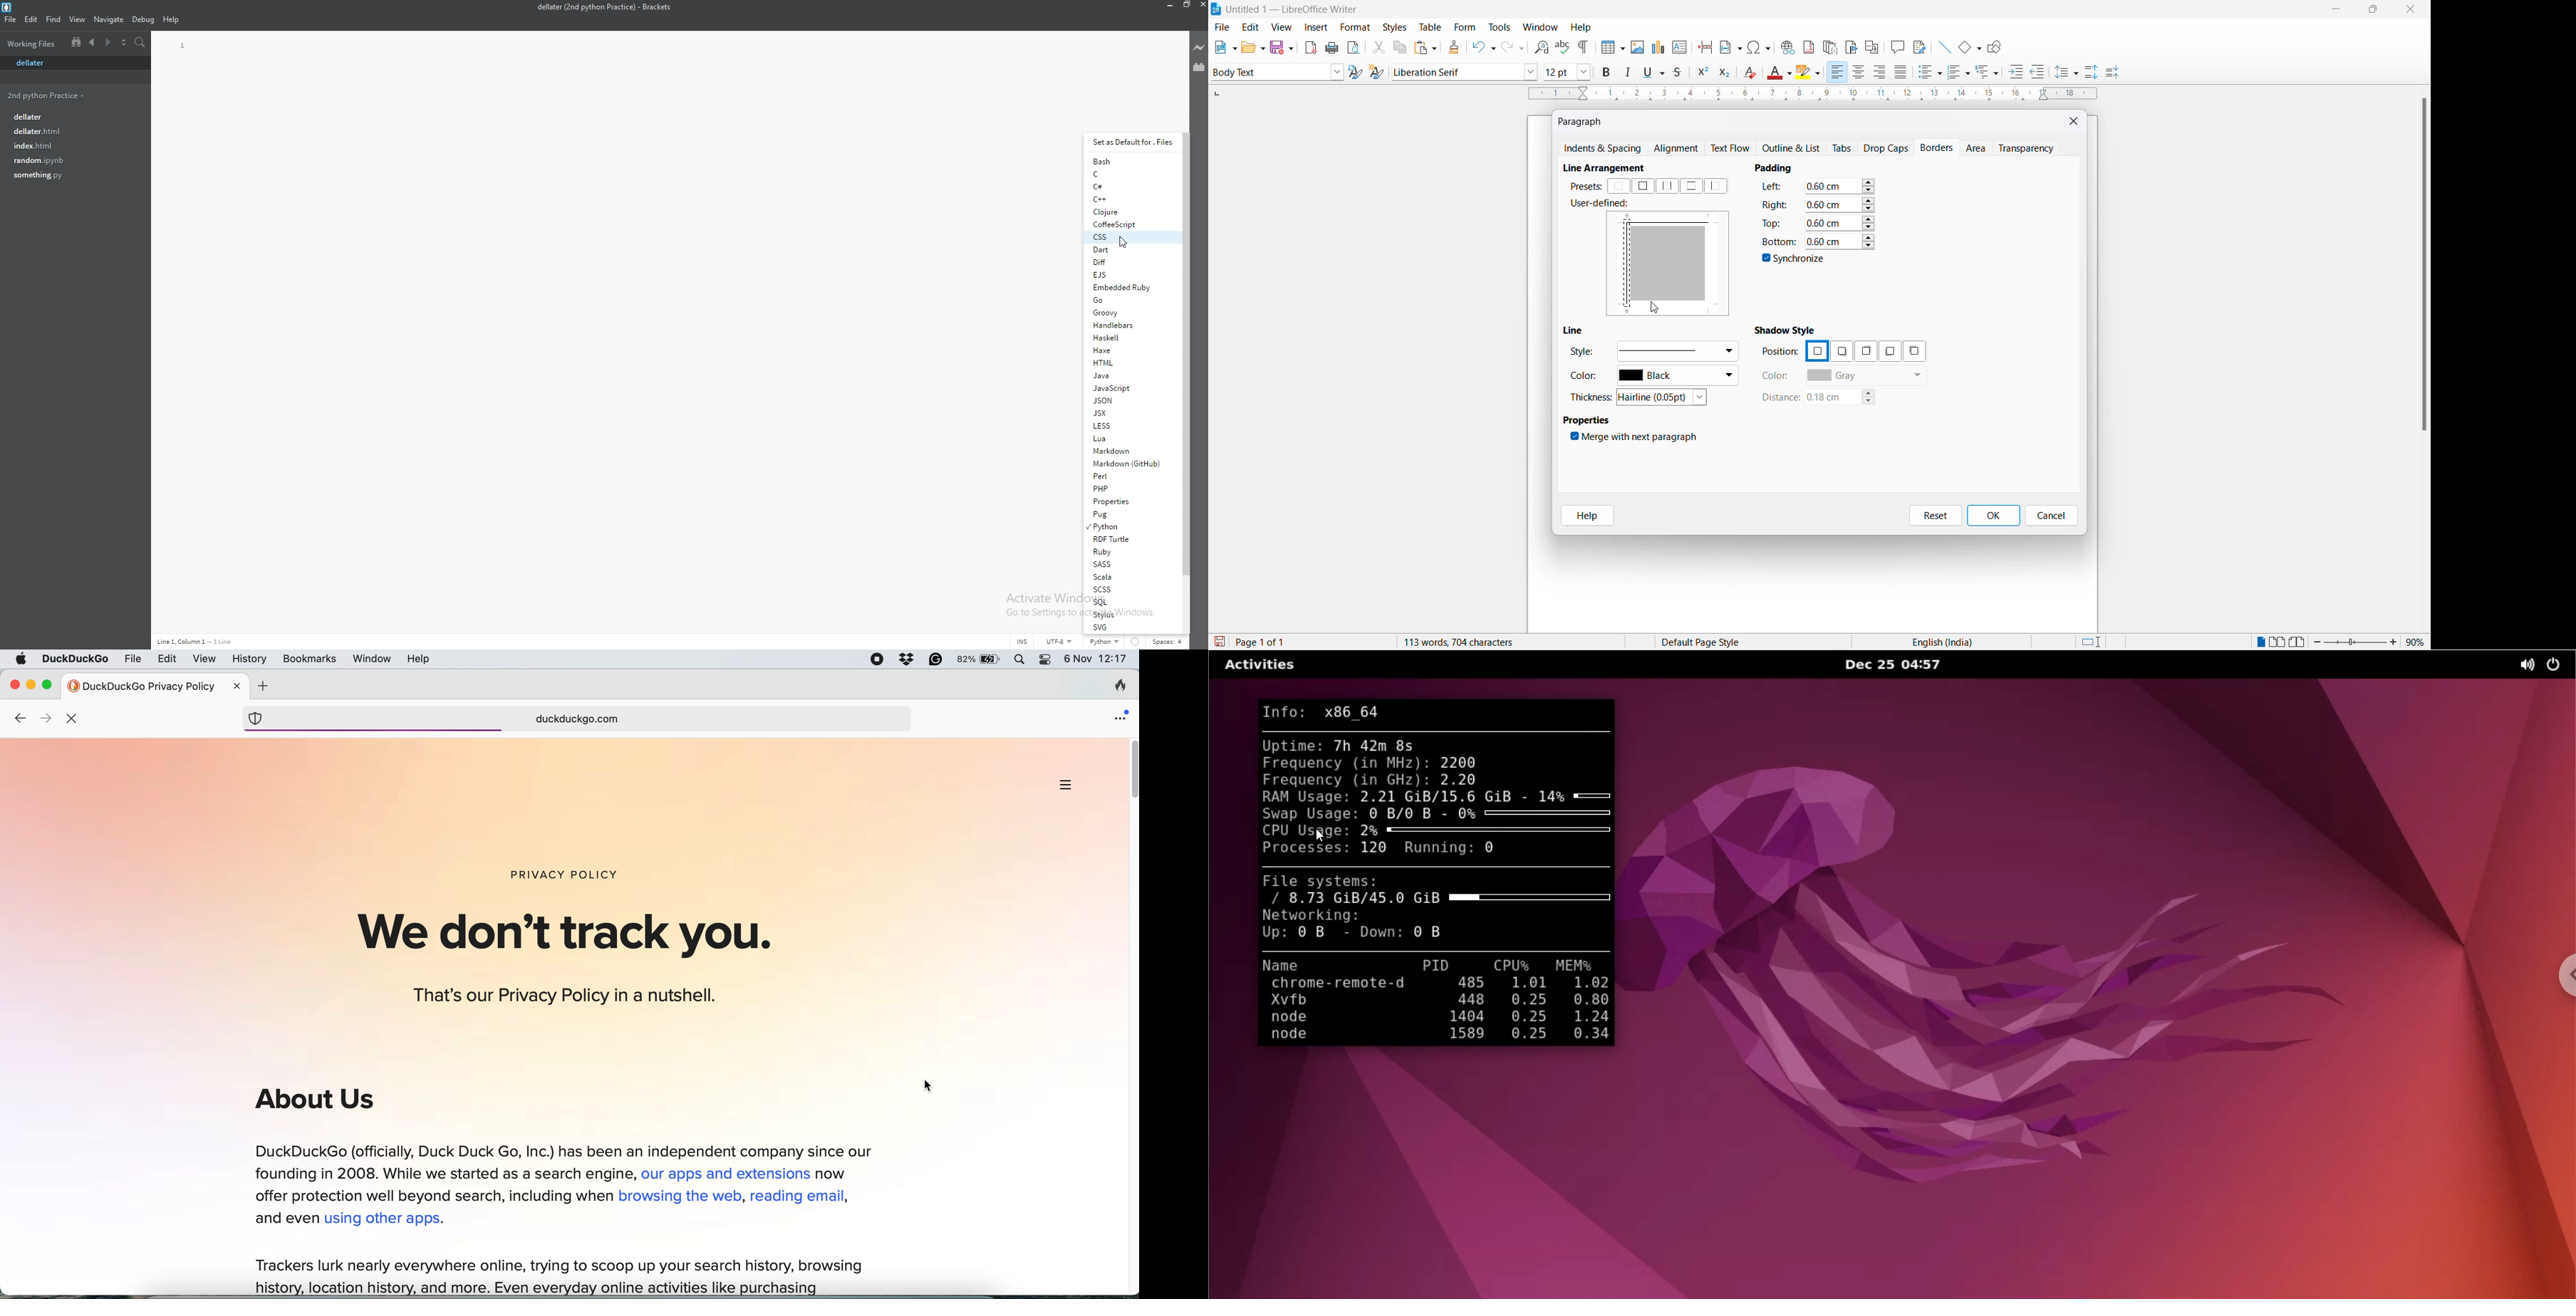  Describe the element at coordinates (2092, 73) in the screenshot. I see `increase paragraph` at that location.